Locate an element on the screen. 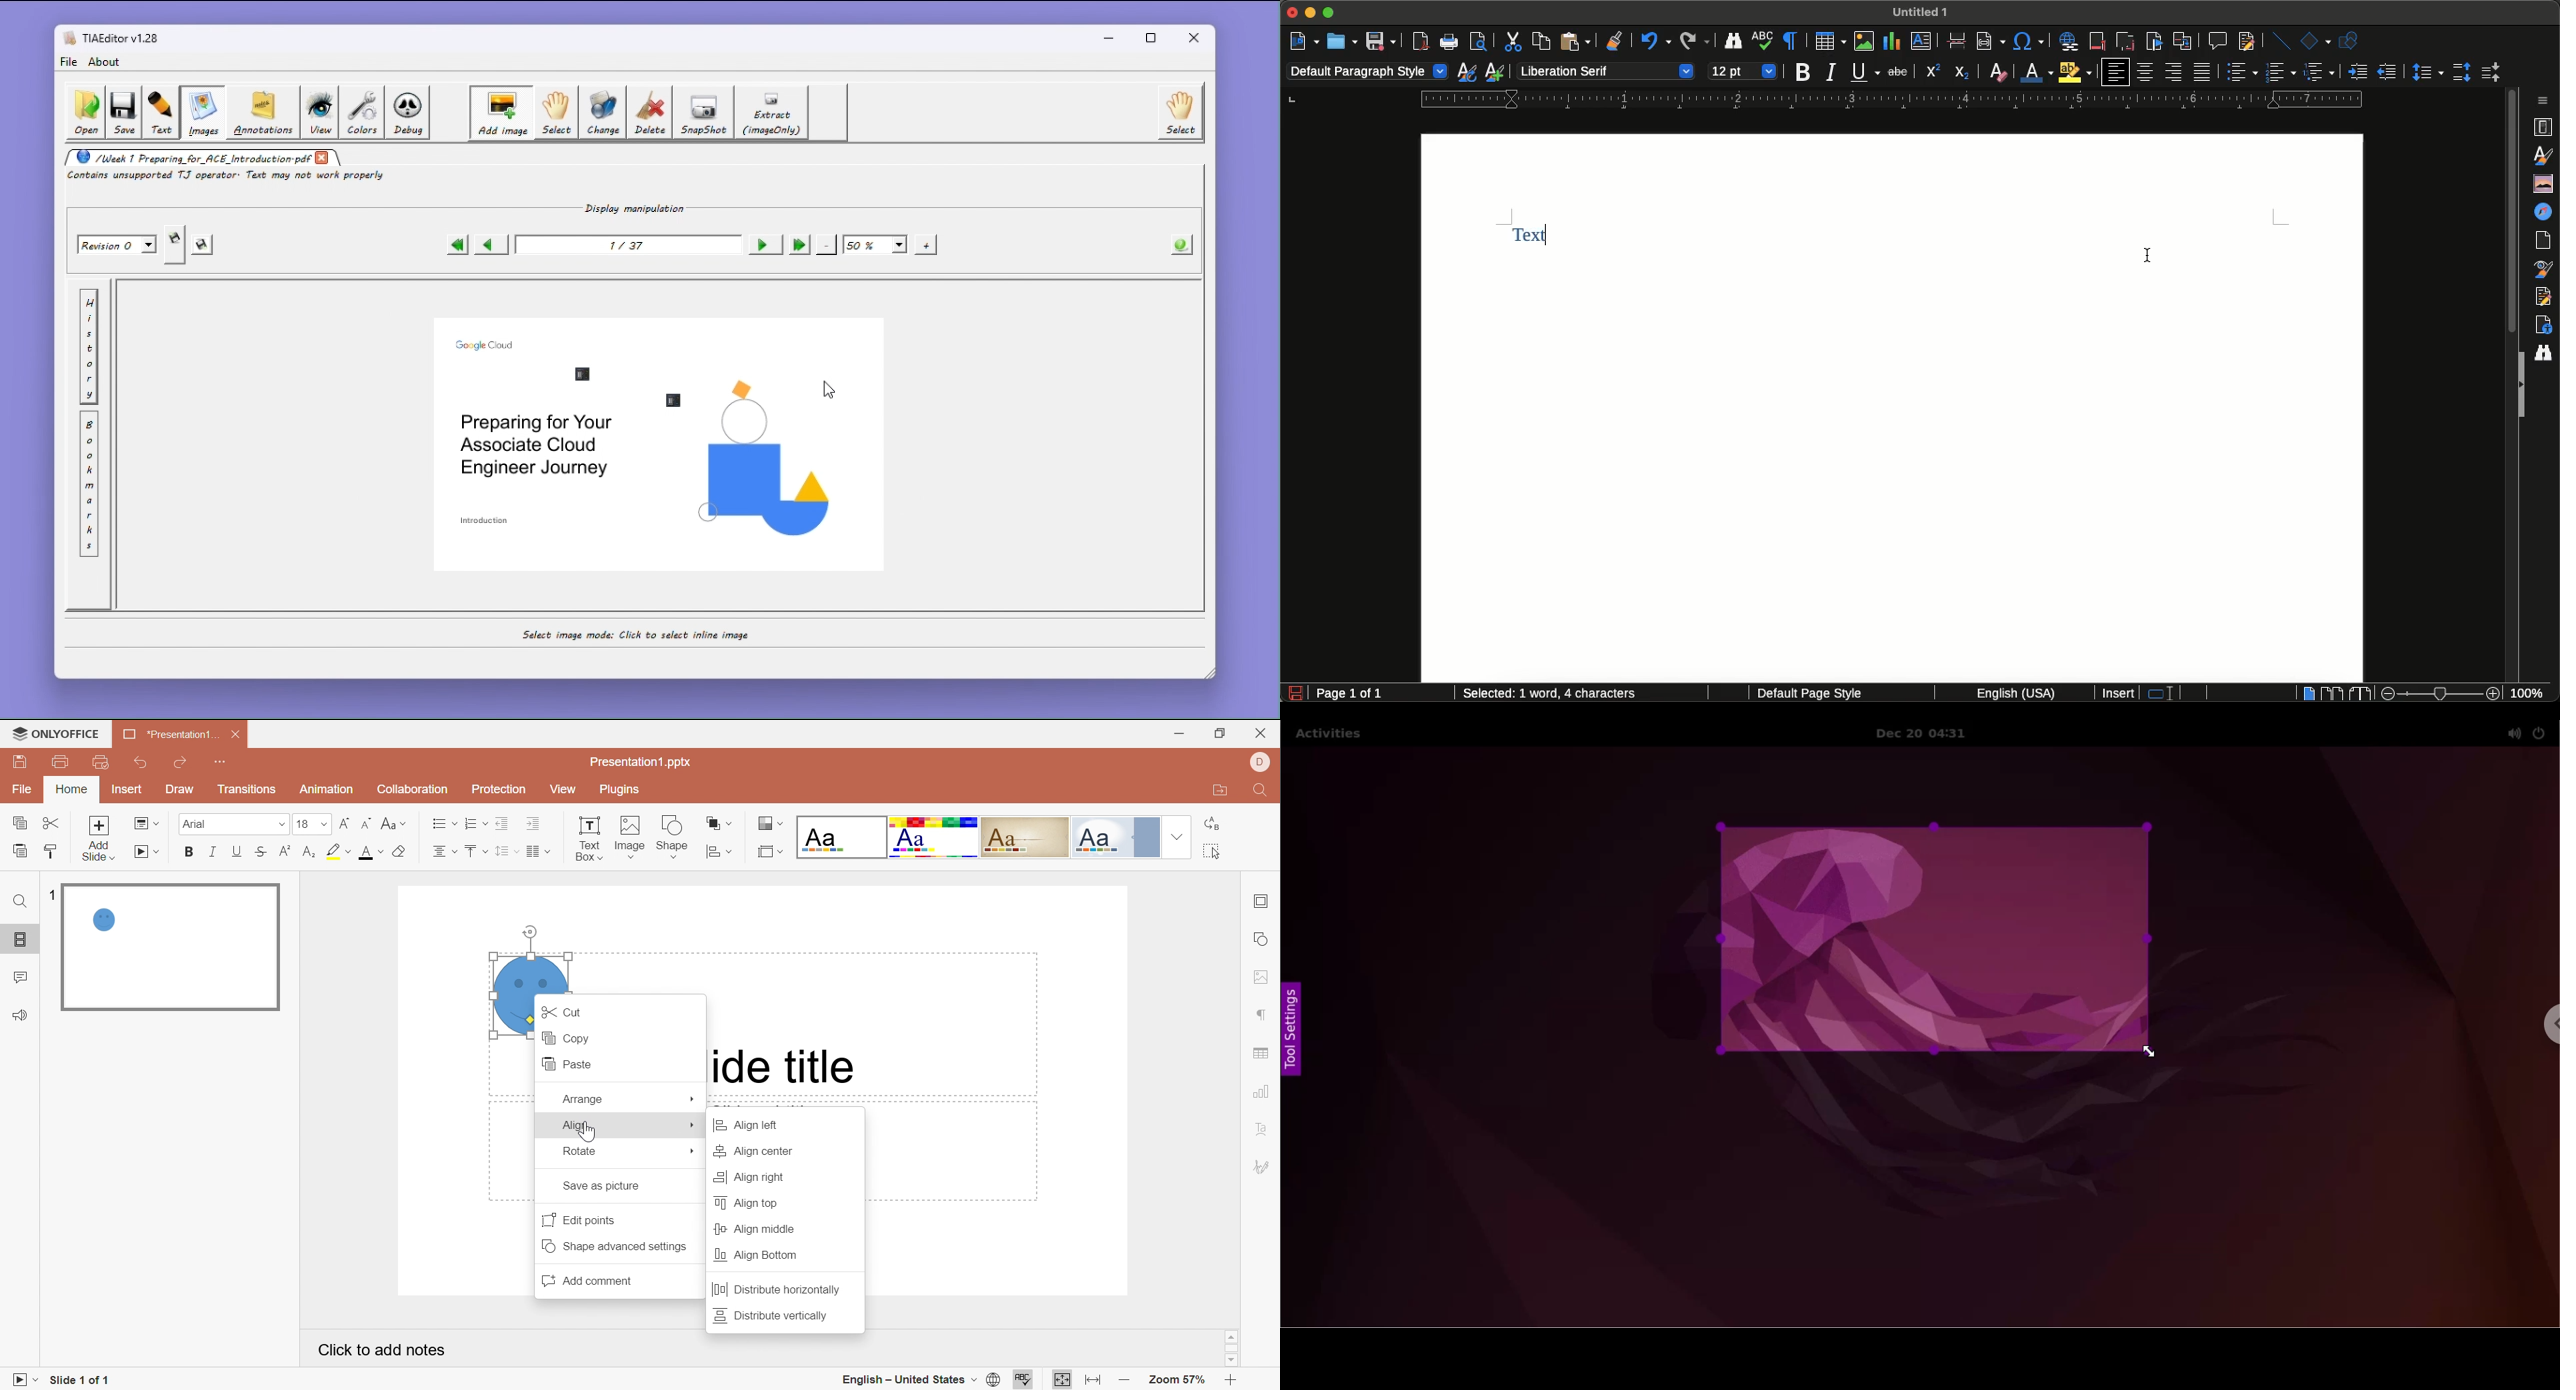  Align shape is located at coordinates (722, 852).